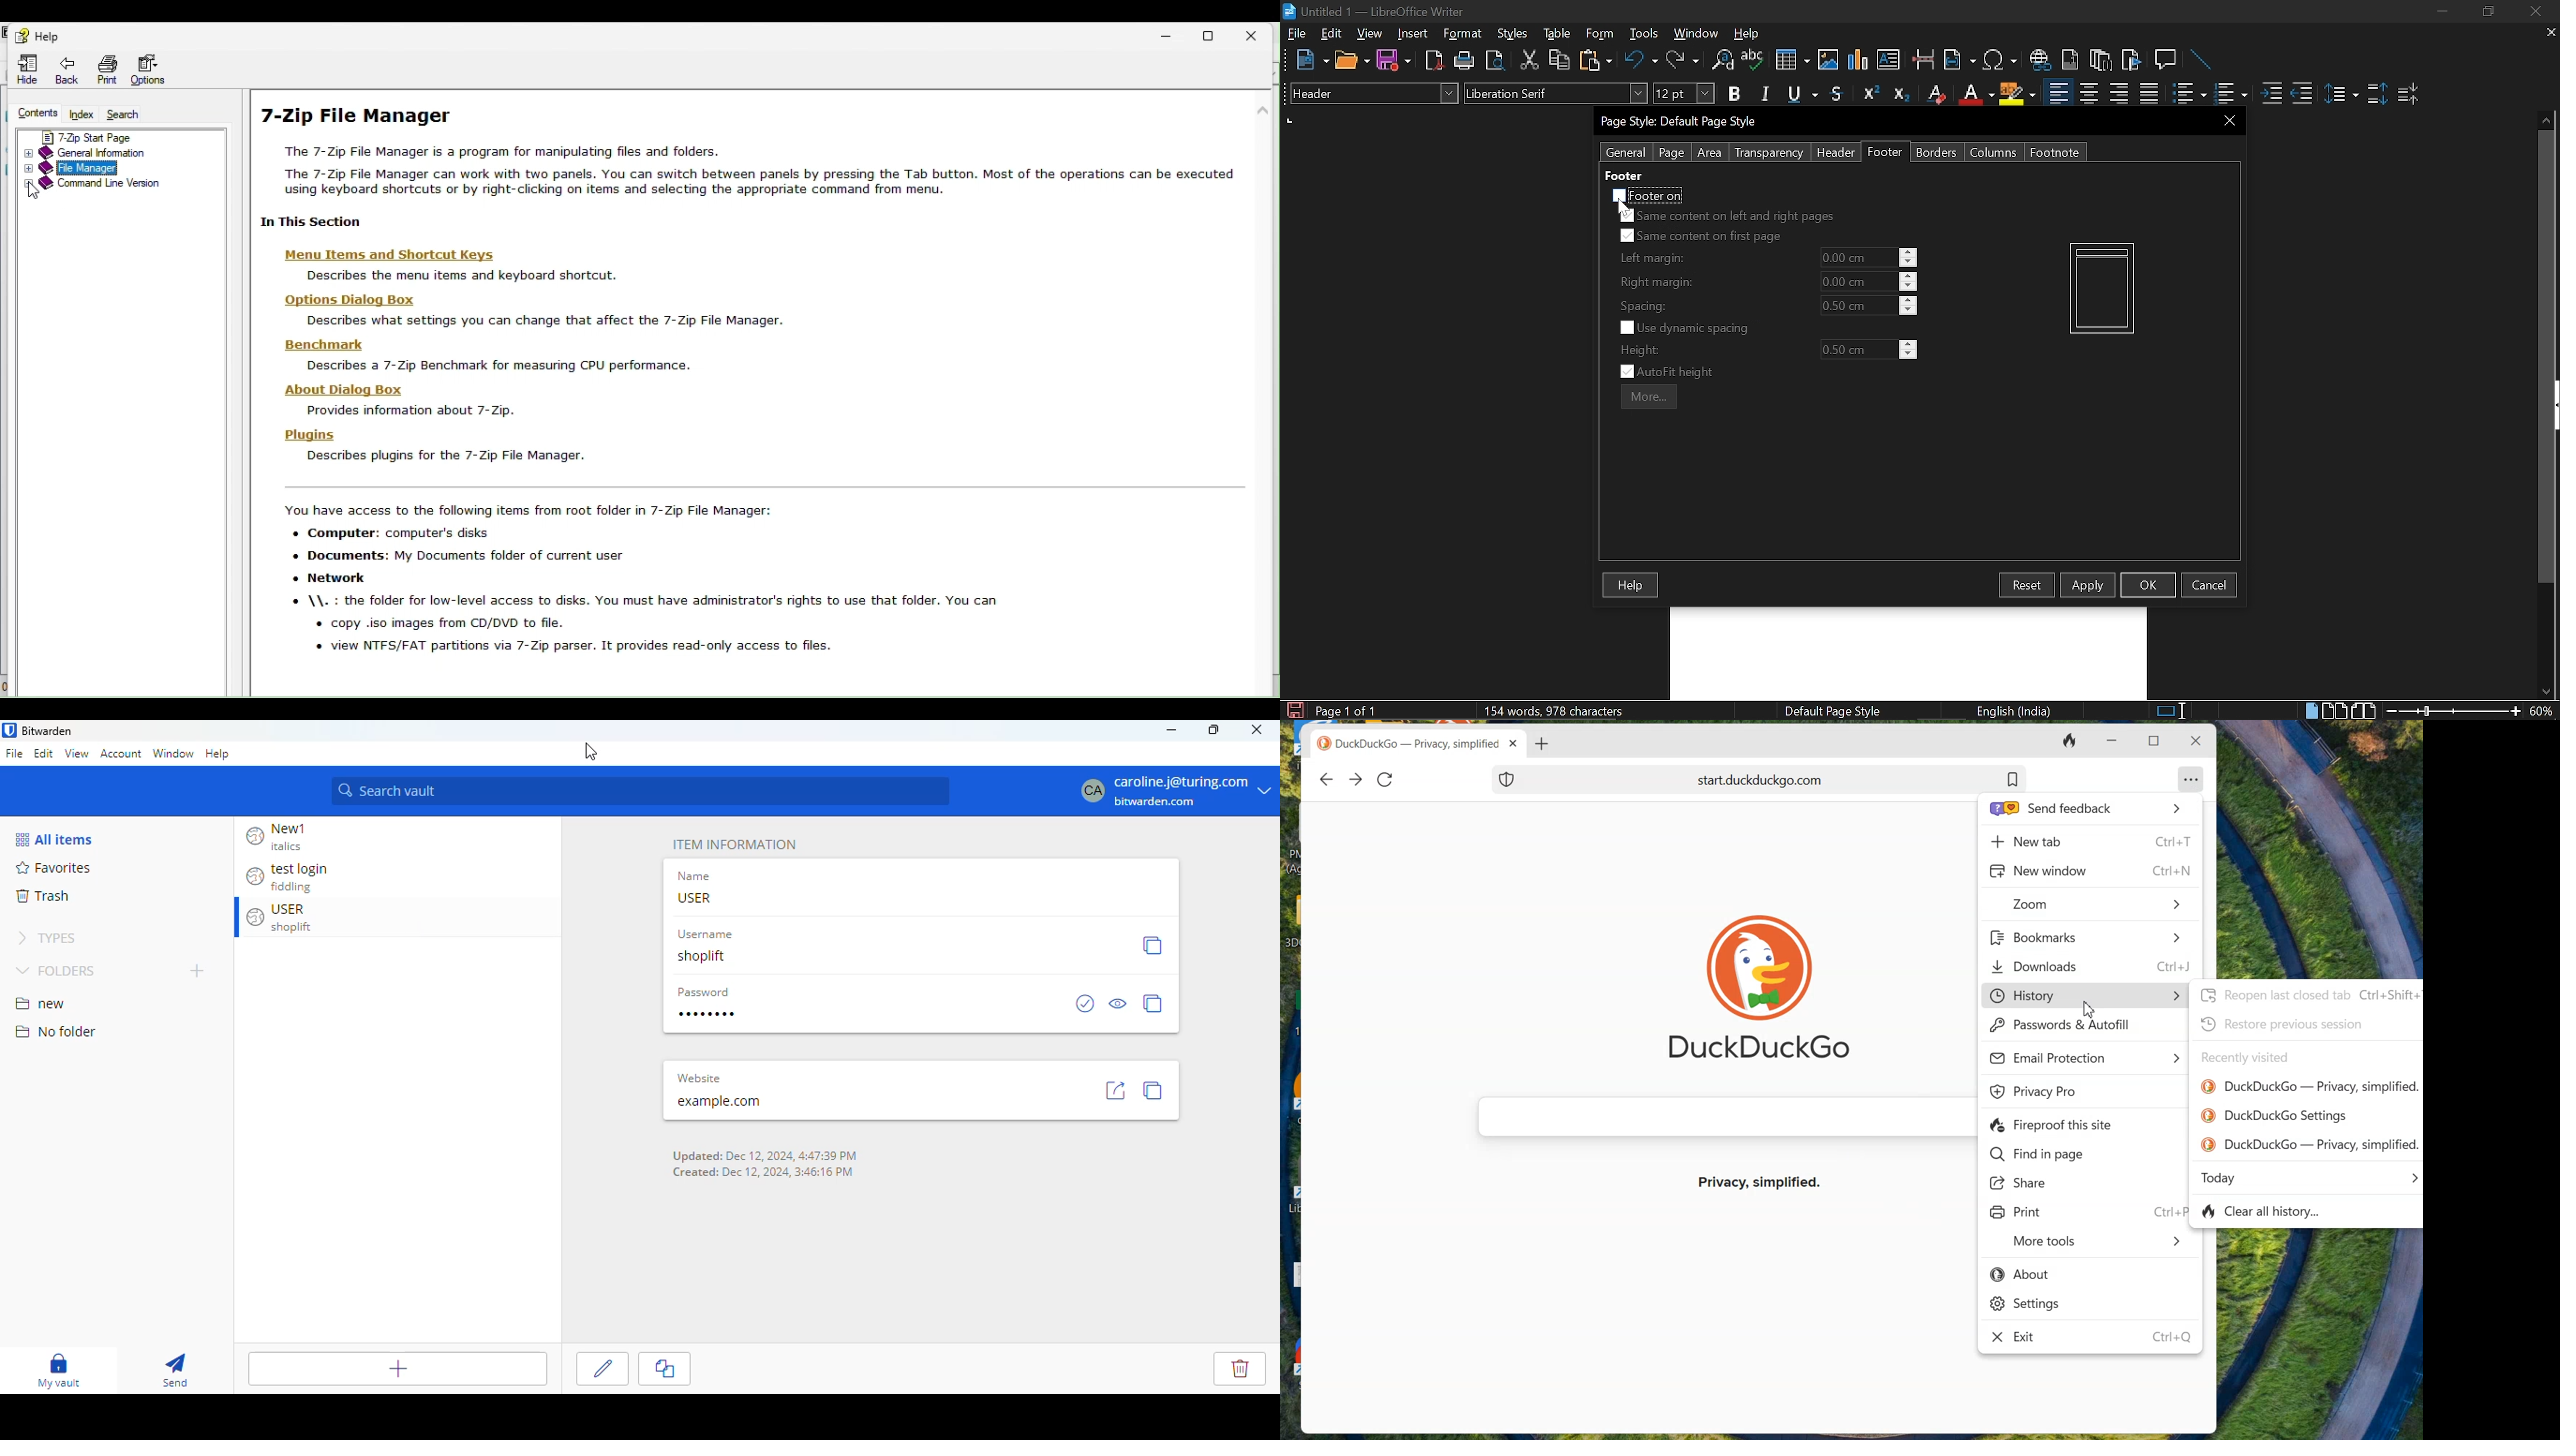  I want to click on all items, so click(56, 840).